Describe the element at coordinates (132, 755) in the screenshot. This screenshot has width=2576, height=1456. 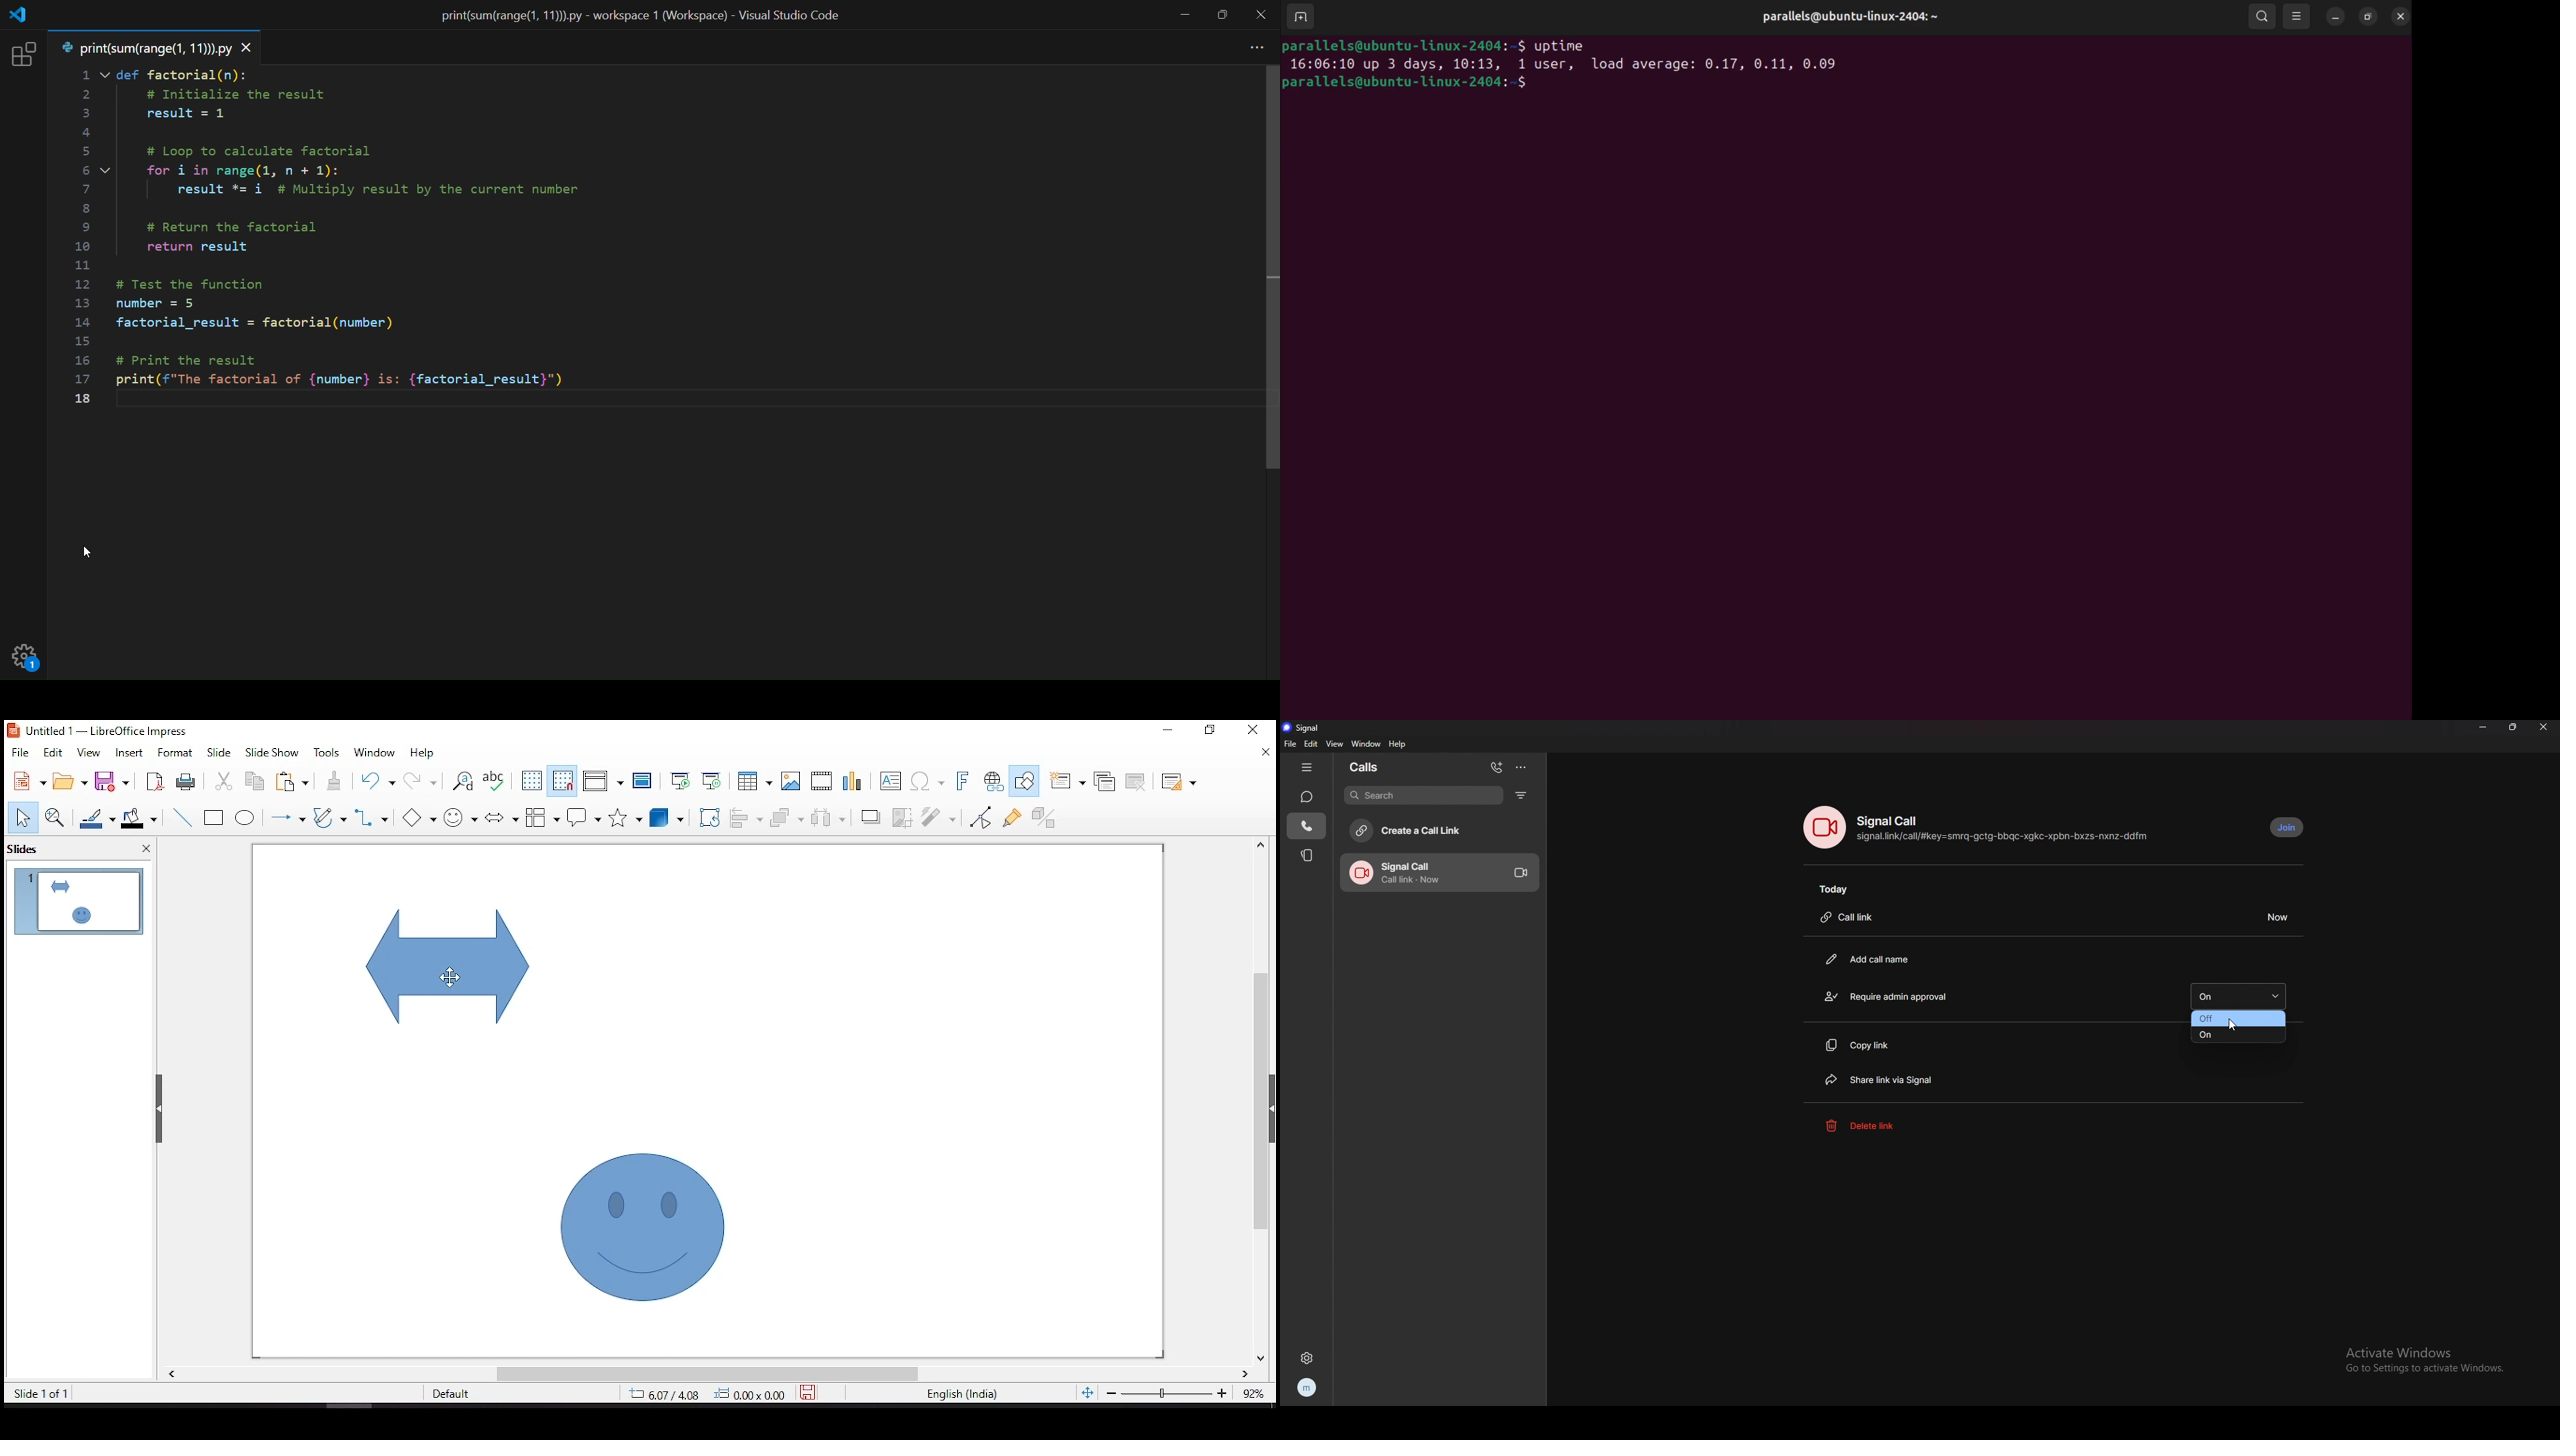
I see `insert` at that location.